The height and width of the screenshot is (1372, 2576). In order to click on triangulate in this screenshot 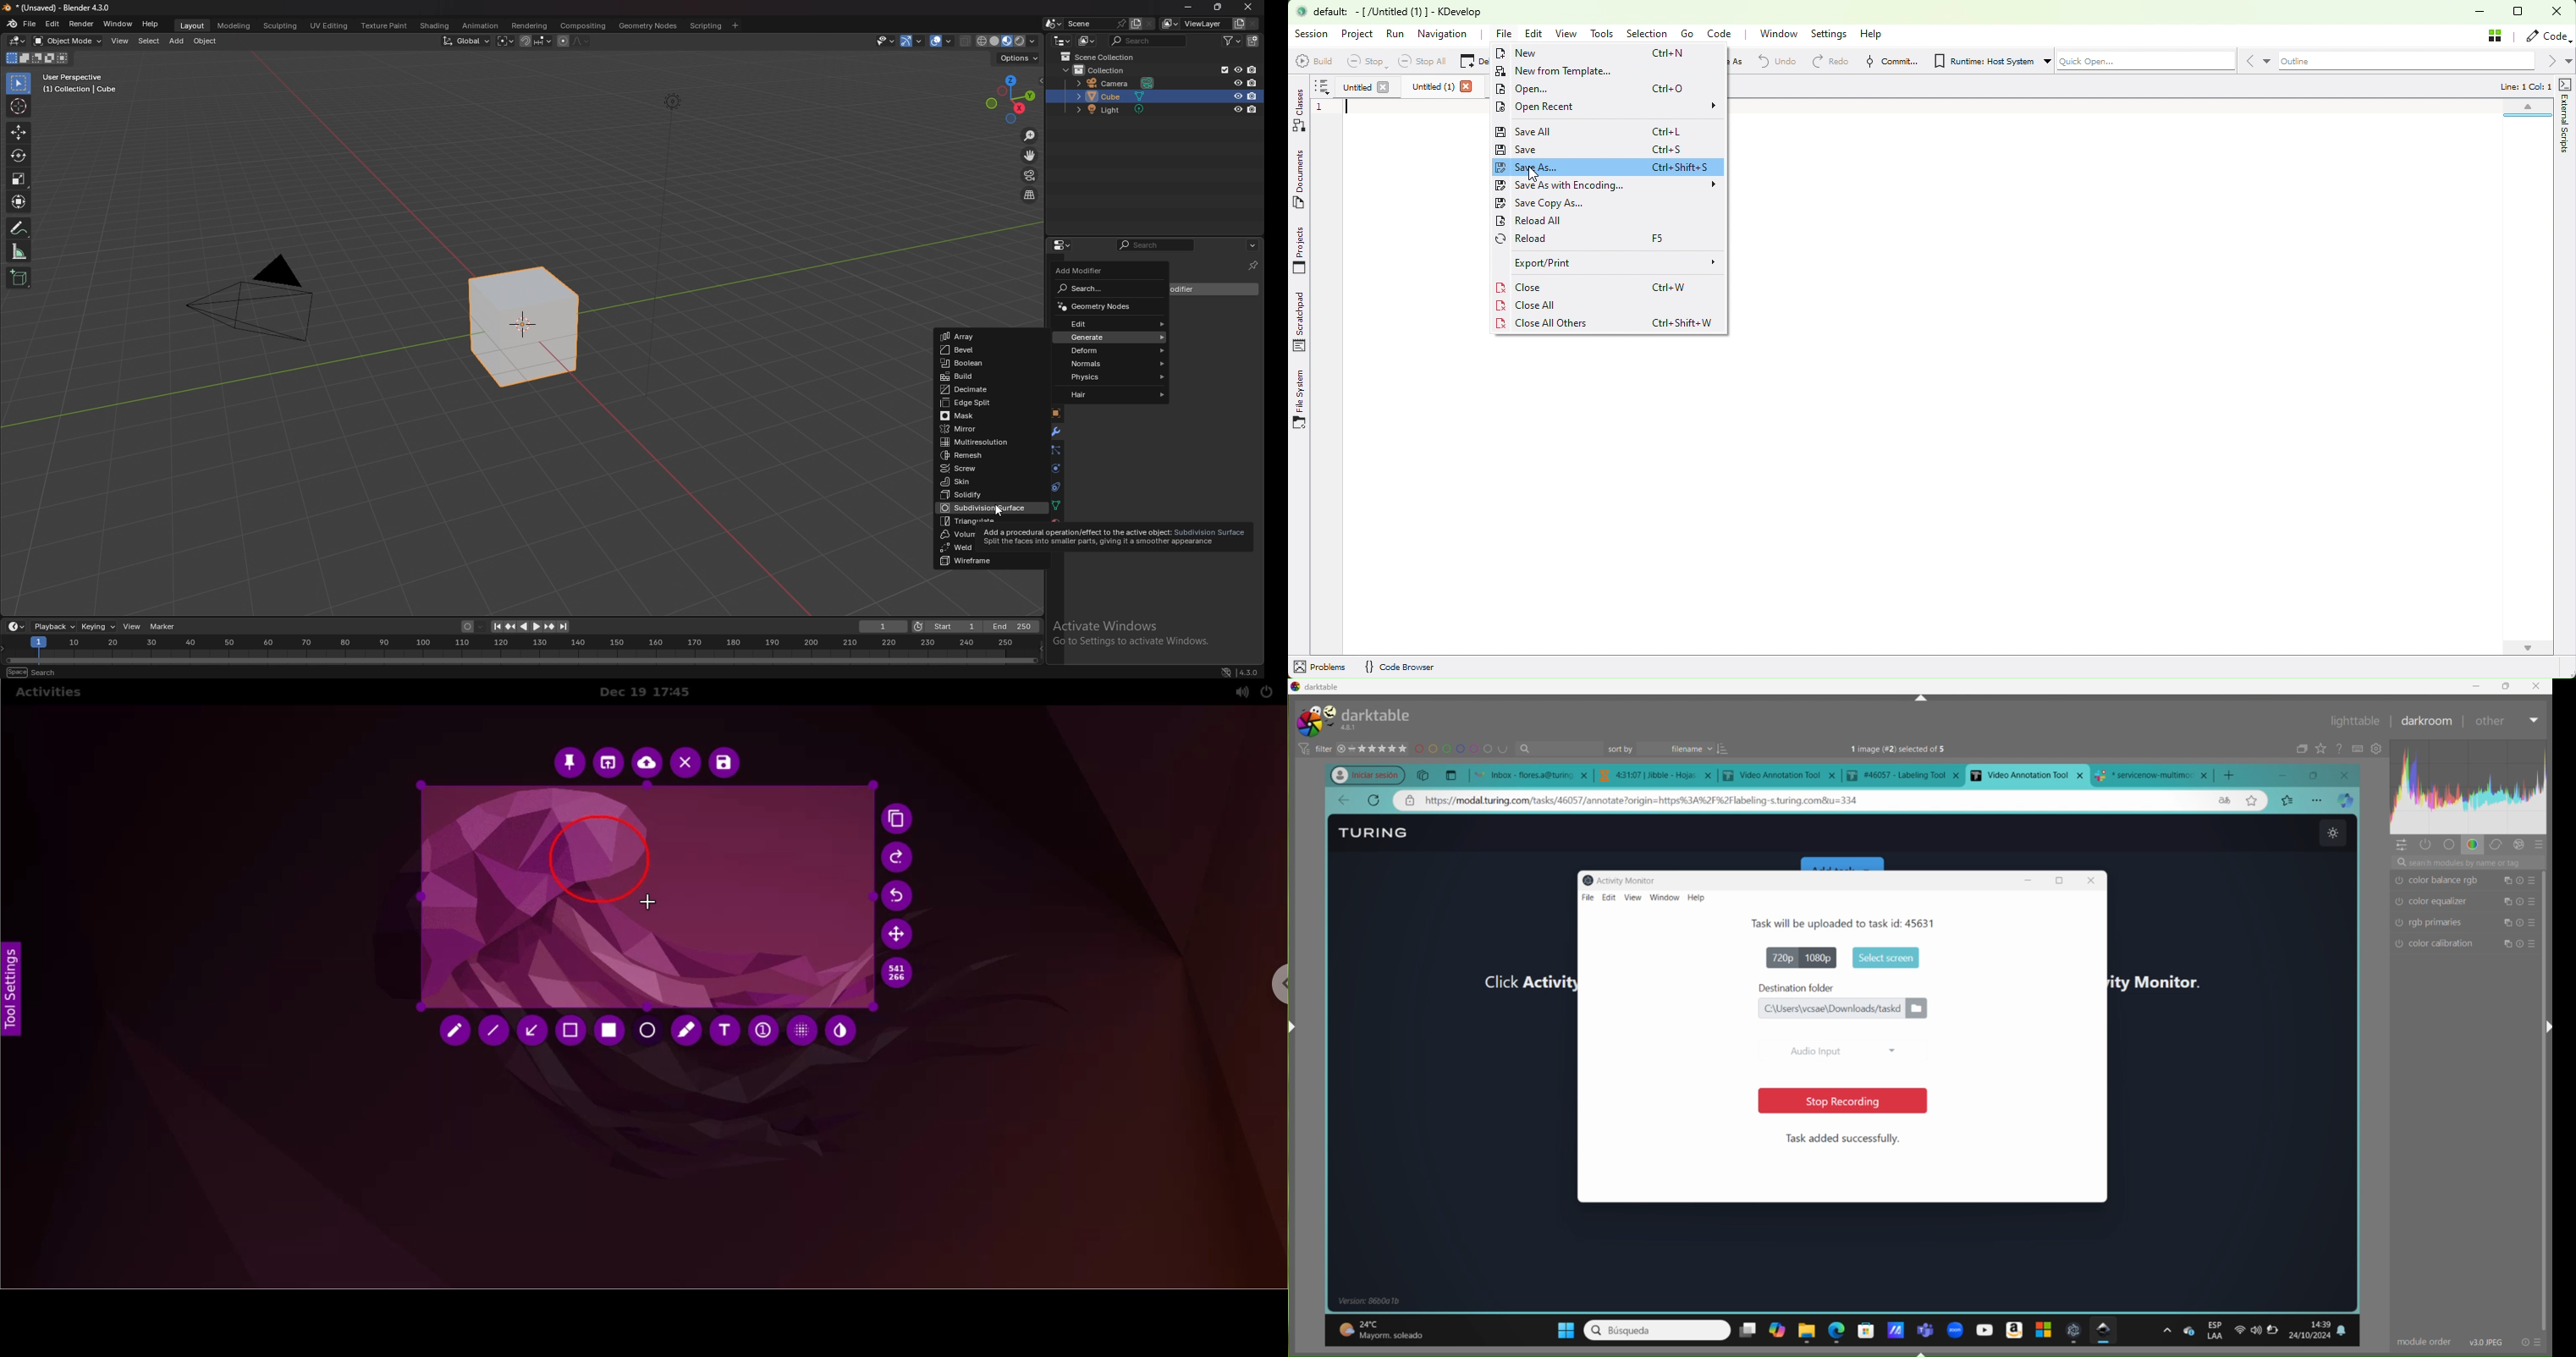, I will do `click(988, 521)`.